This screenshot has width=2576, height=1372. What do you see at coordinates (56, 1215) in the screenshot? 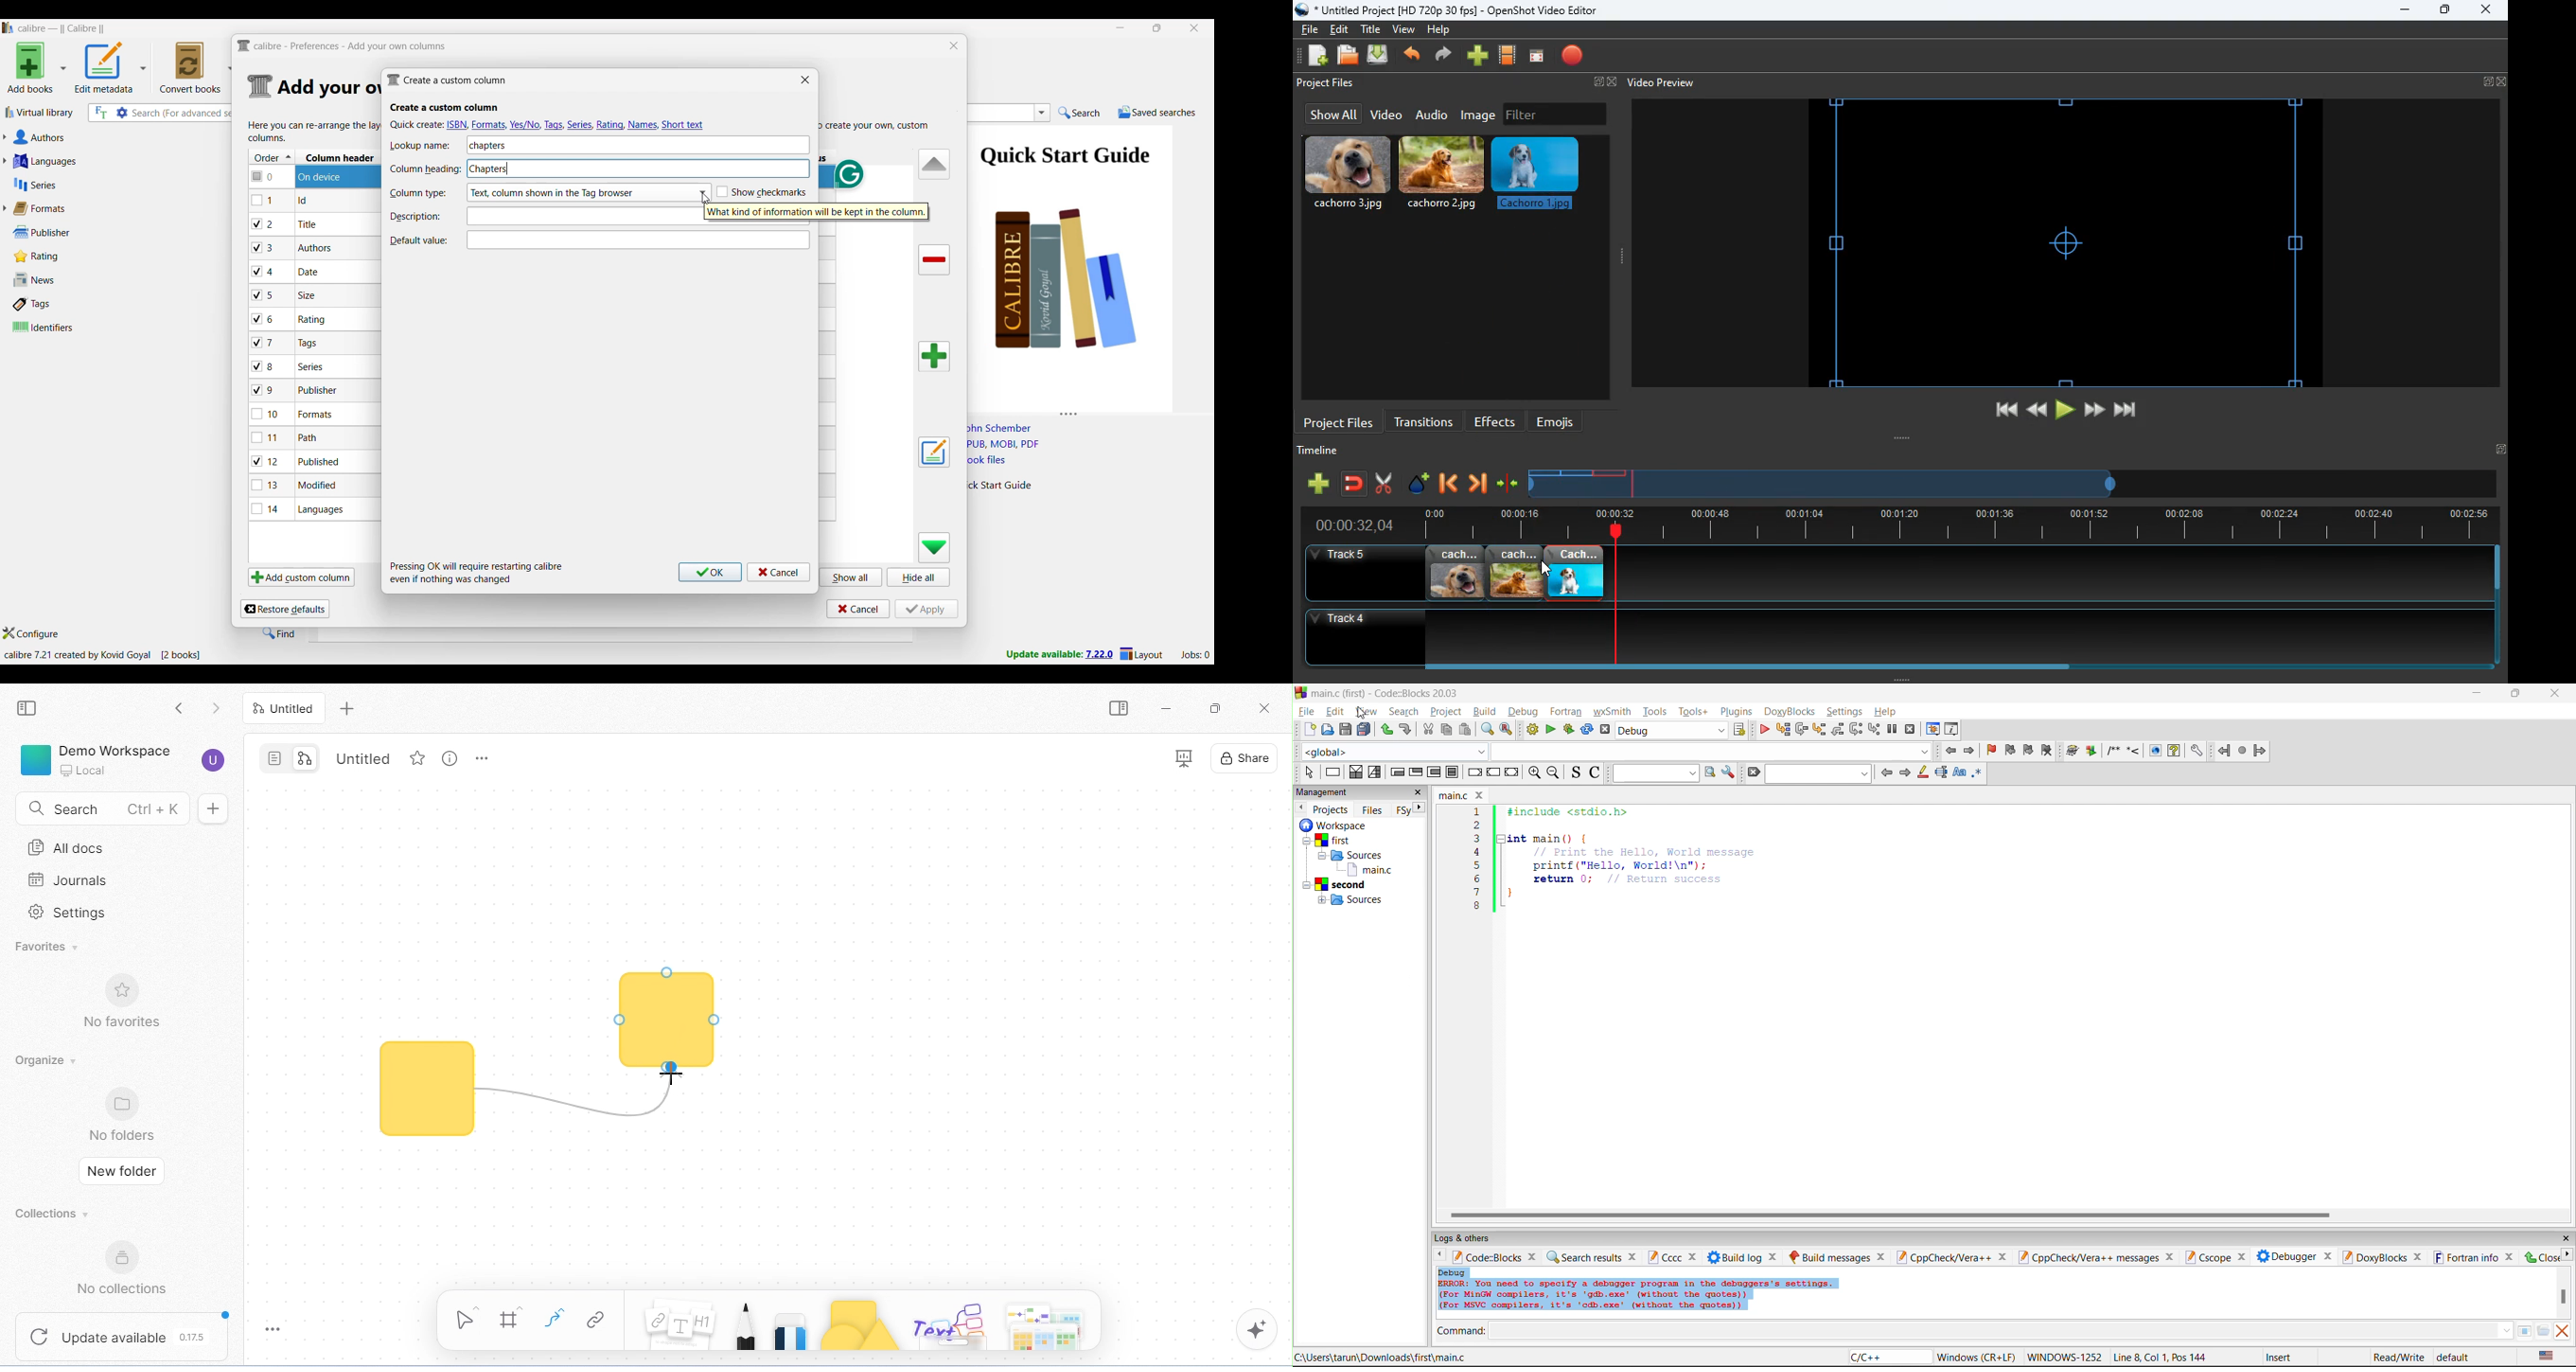
I see `collections` at bounding box center [56, 1215].